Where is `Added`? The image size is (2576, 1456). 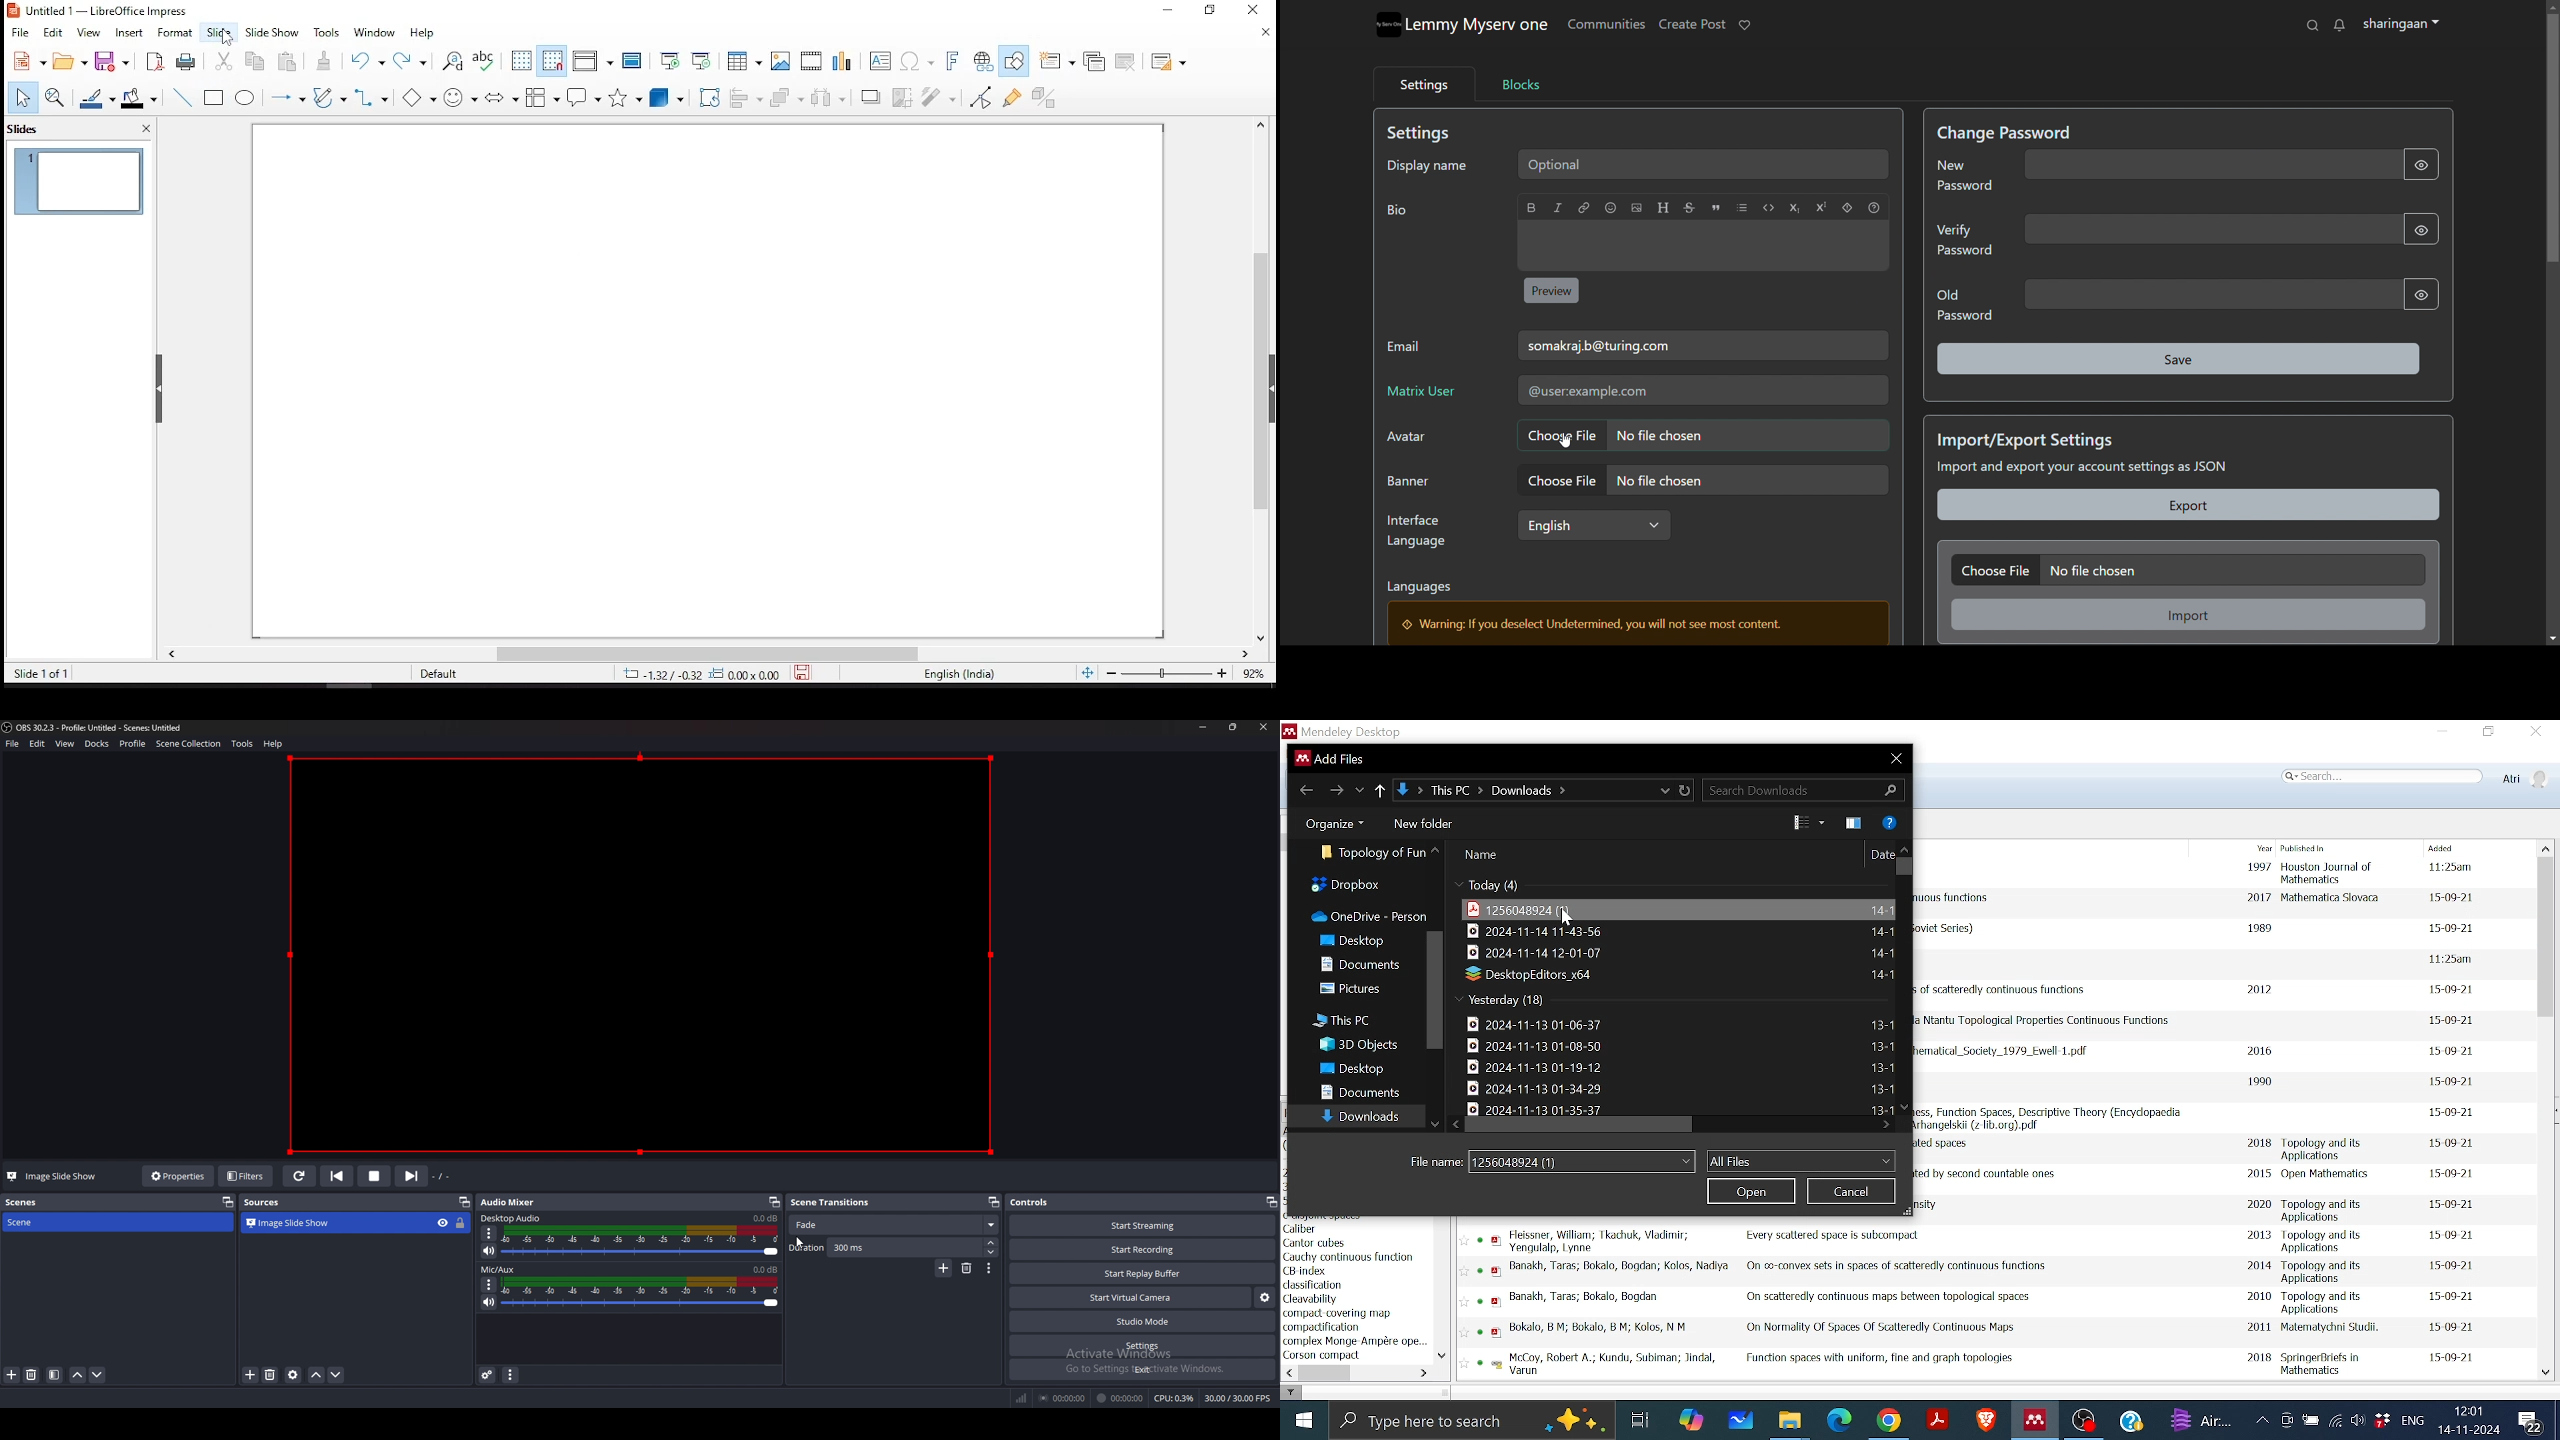 Added is located at coordinates (2444, 847).